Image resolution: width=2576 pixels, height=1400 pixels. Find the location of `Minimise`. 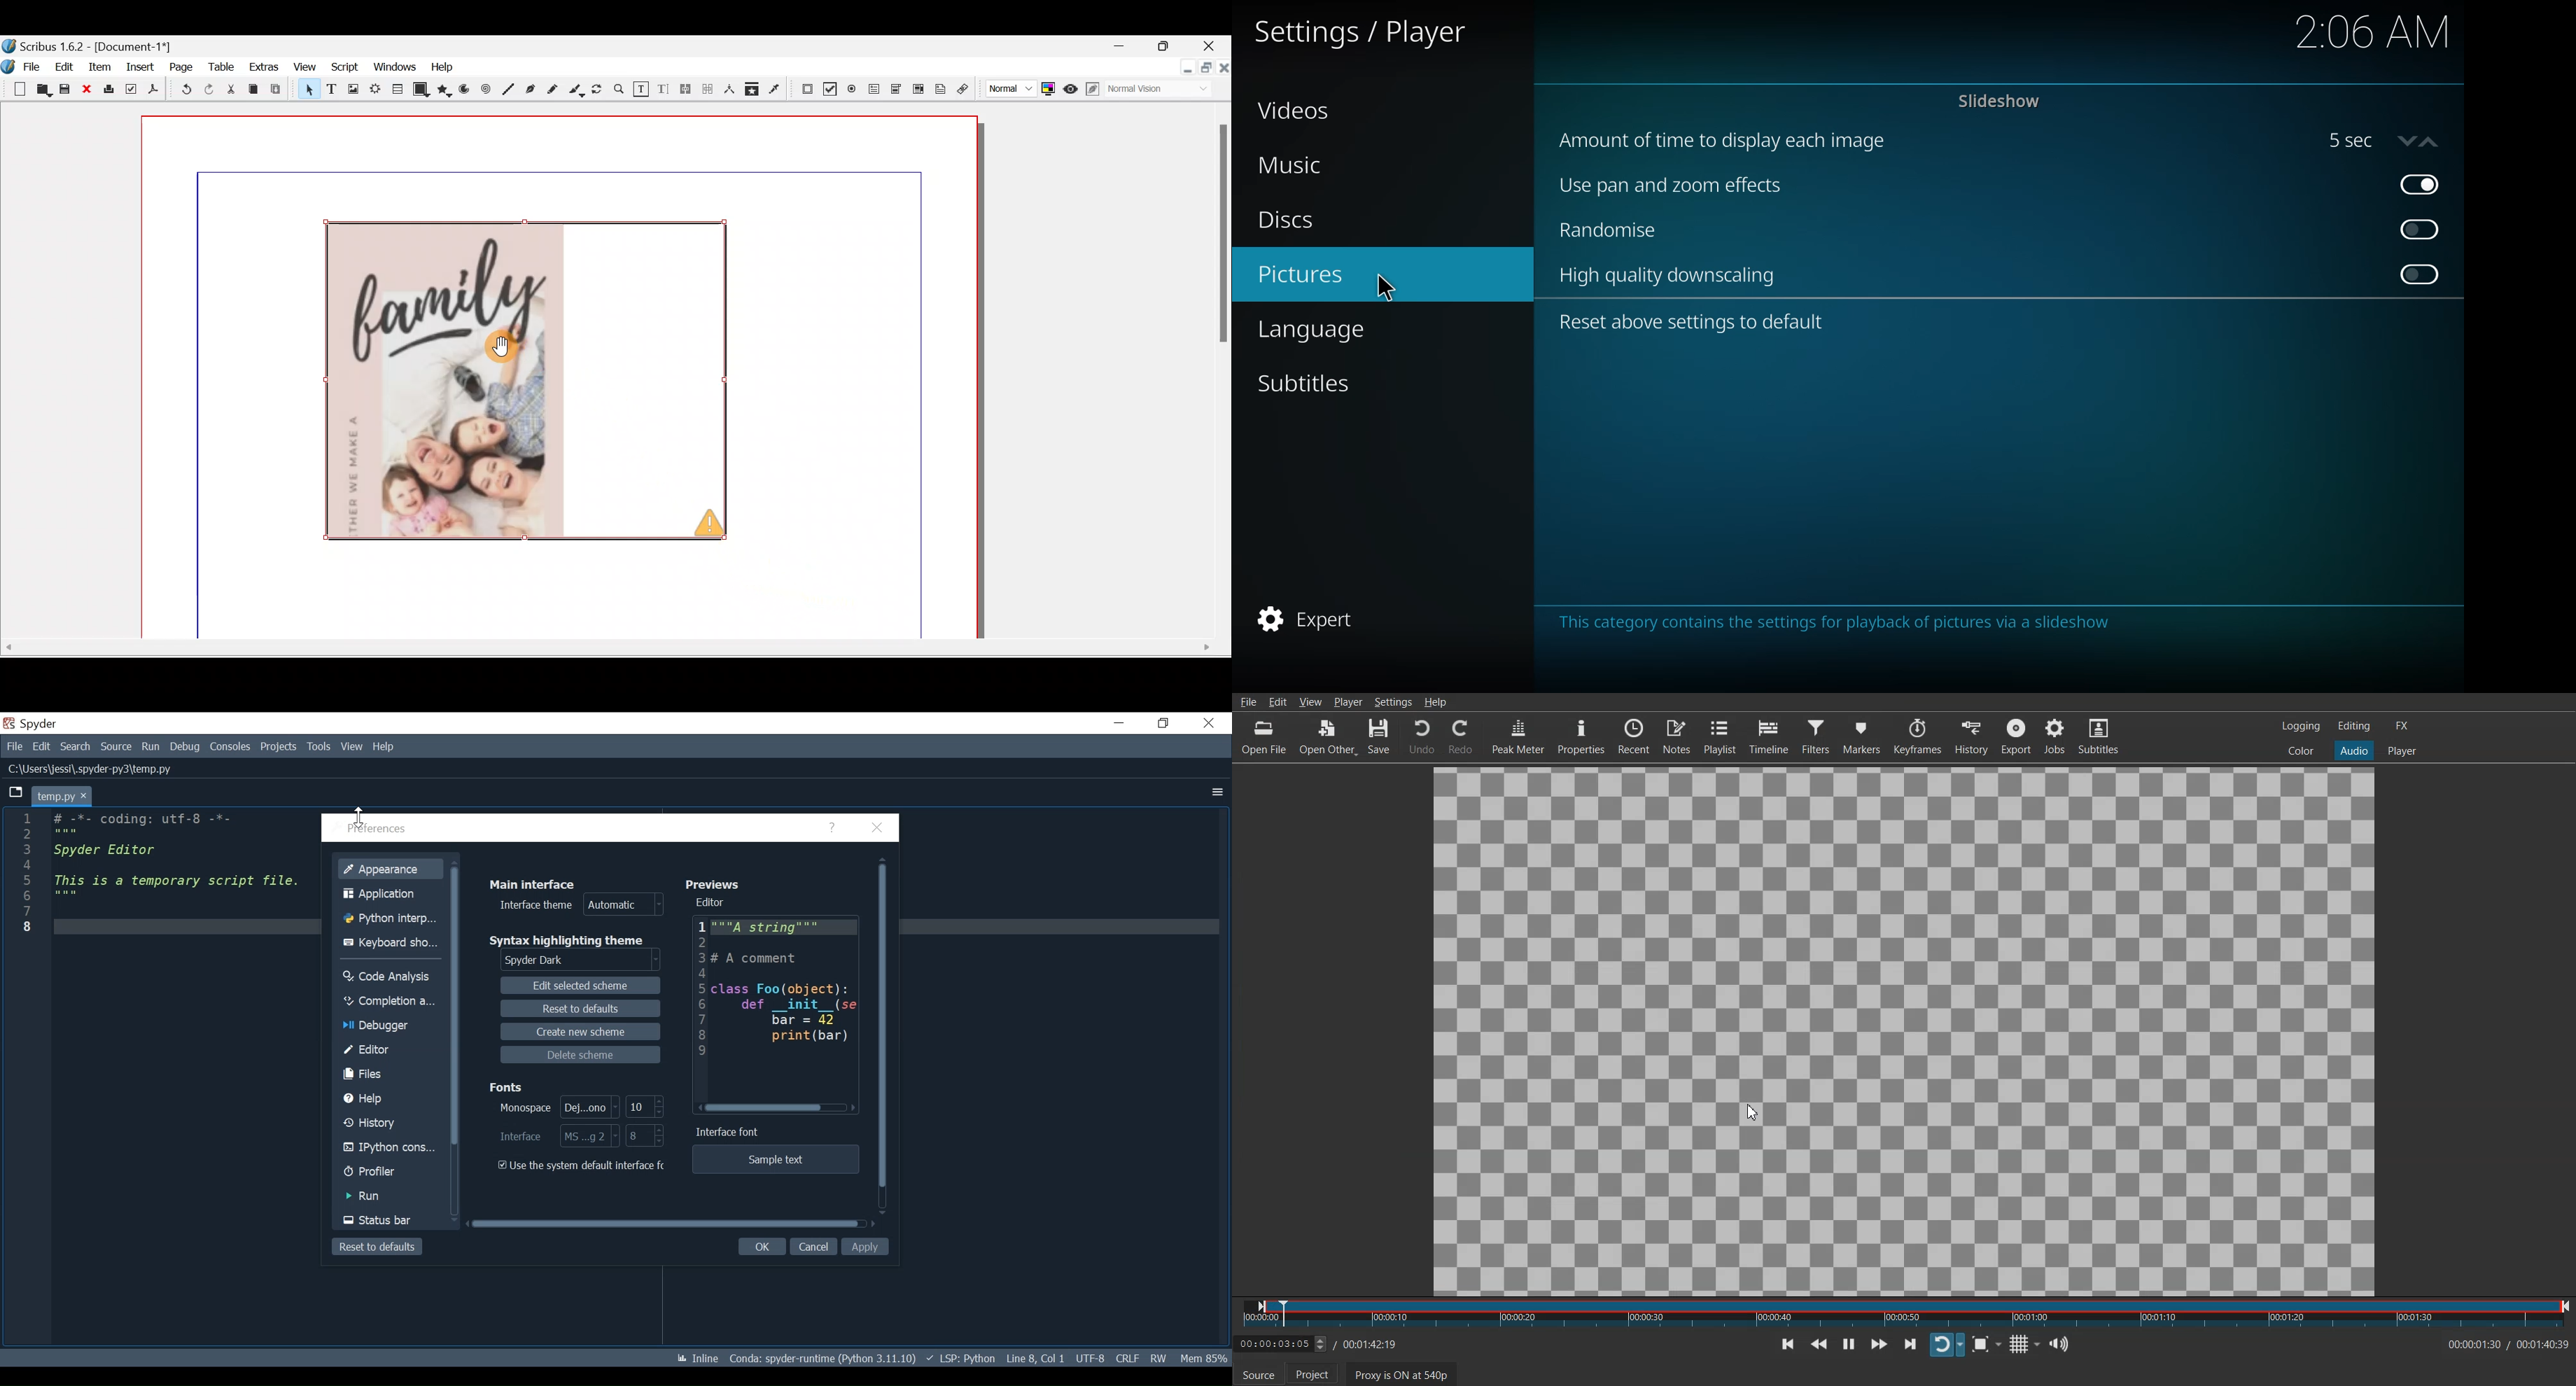

Minimise is located at coordinates (1114, 47).